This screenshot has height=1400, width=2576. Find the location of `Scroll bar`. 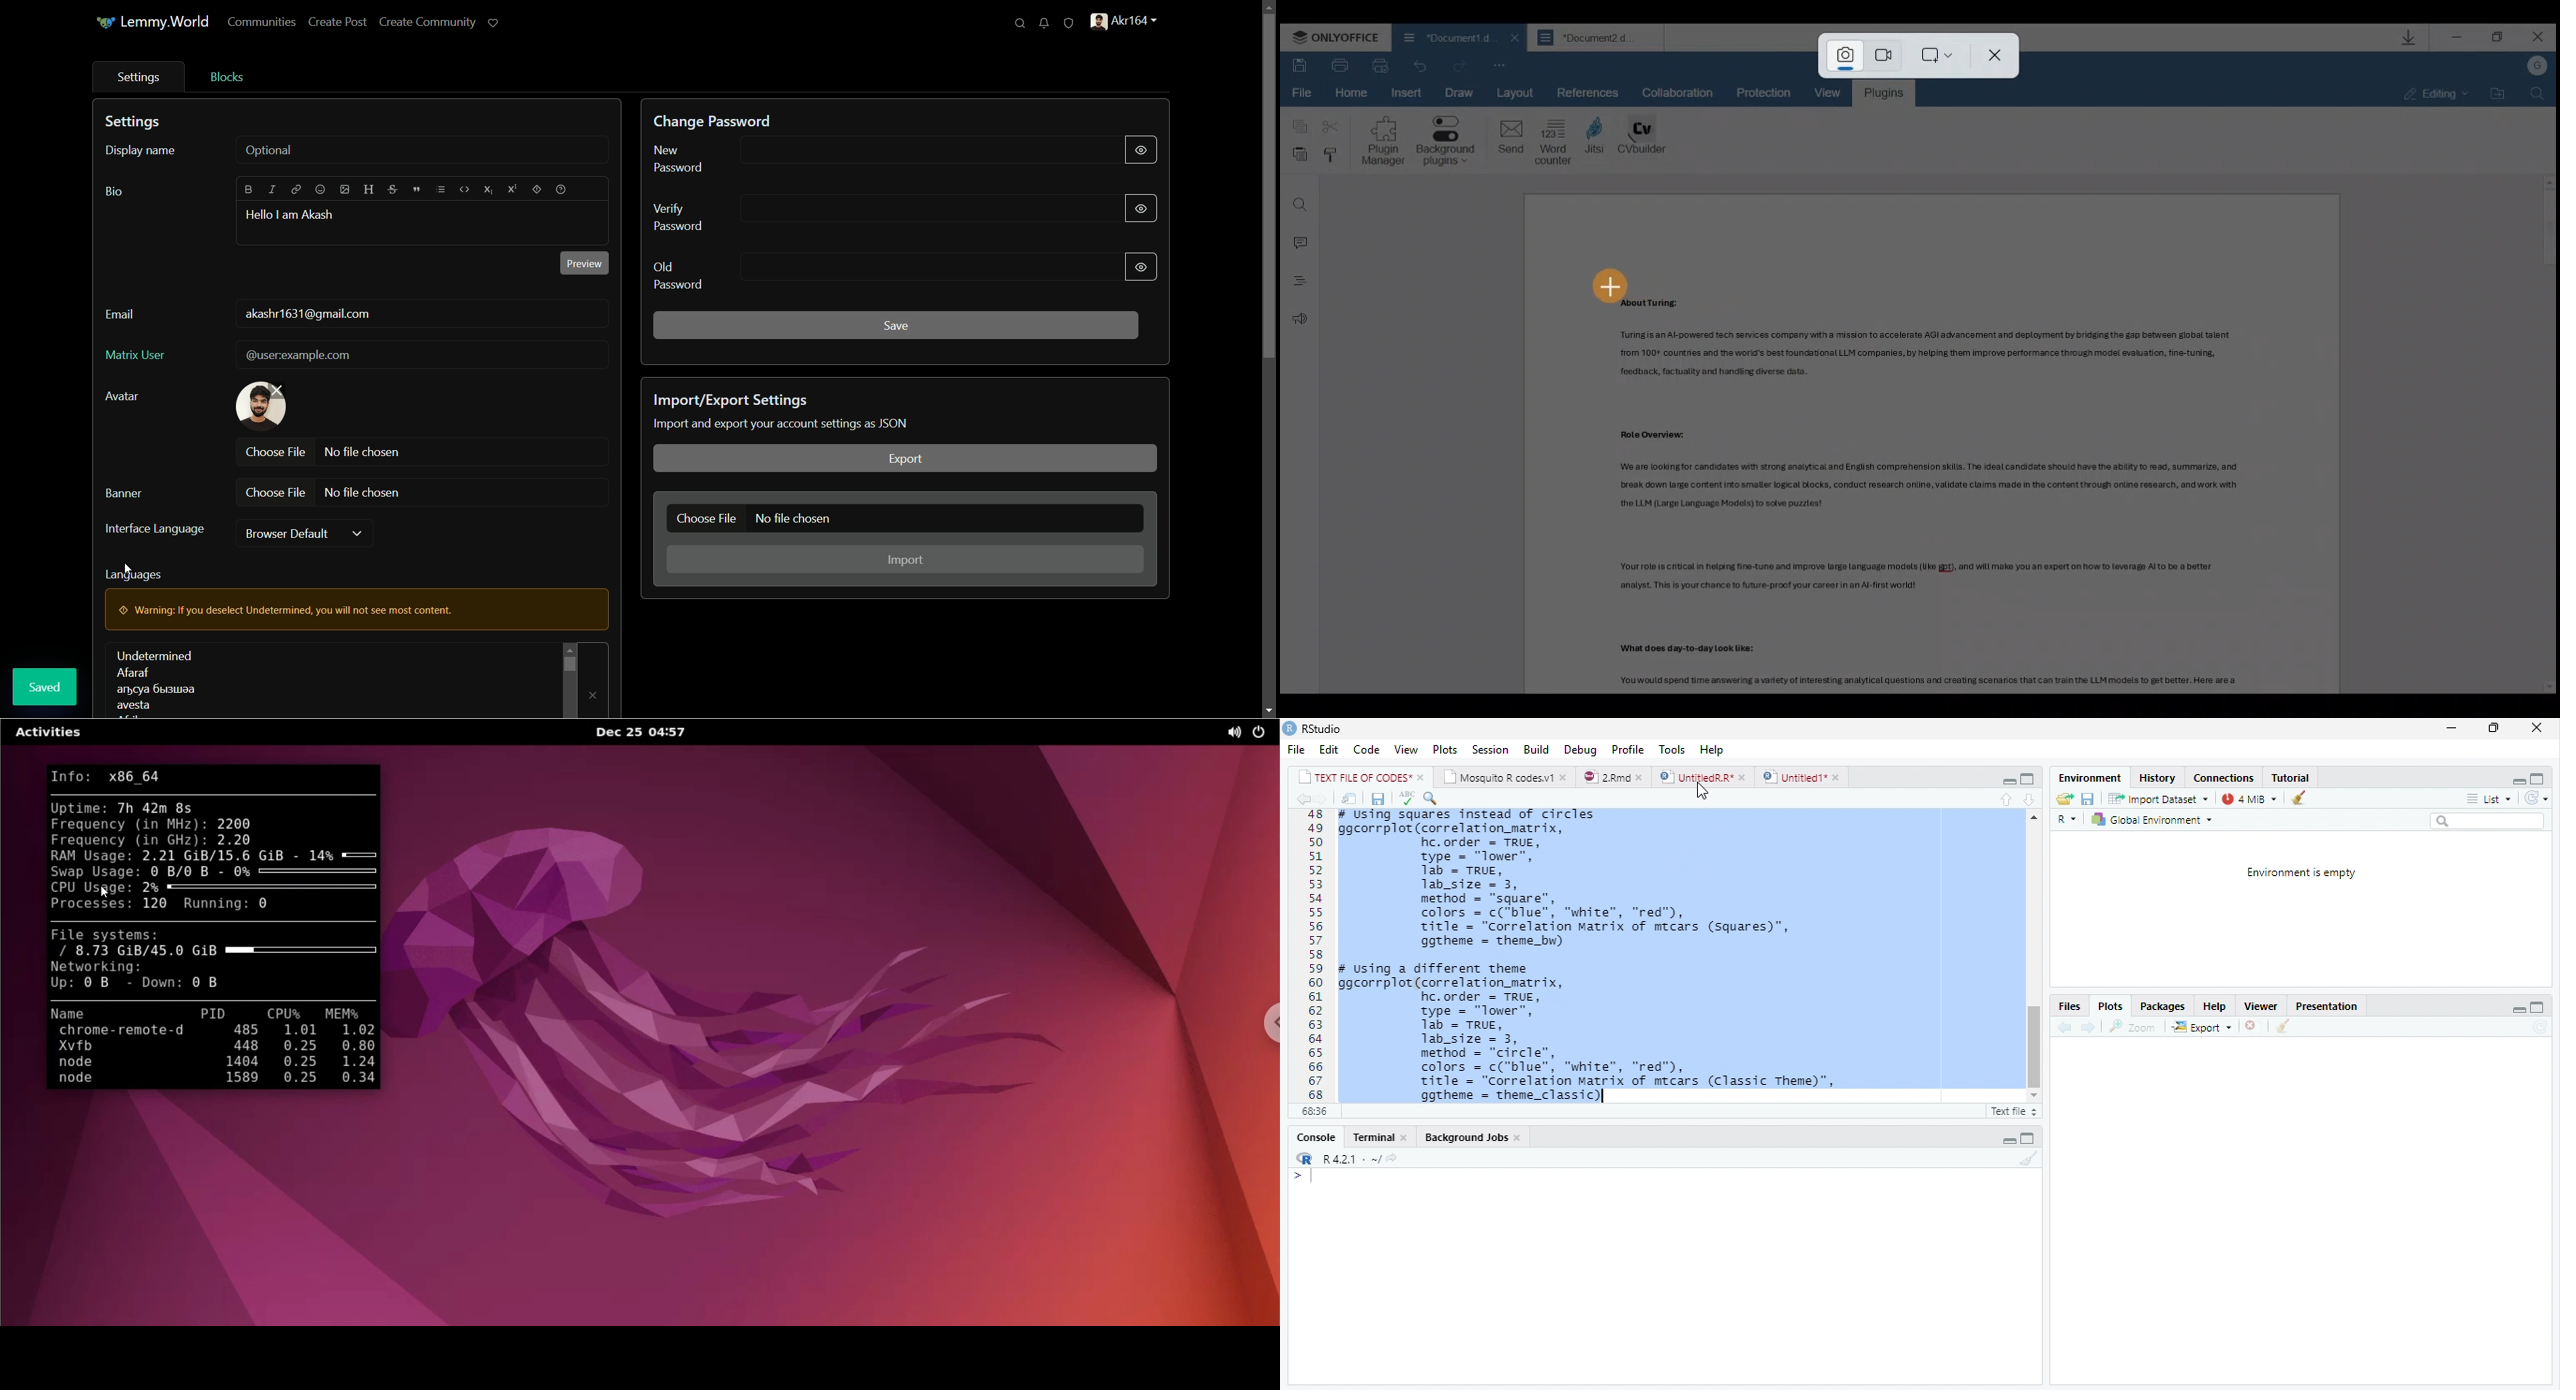

Scroll bar is located at coordinates (2540, 438).